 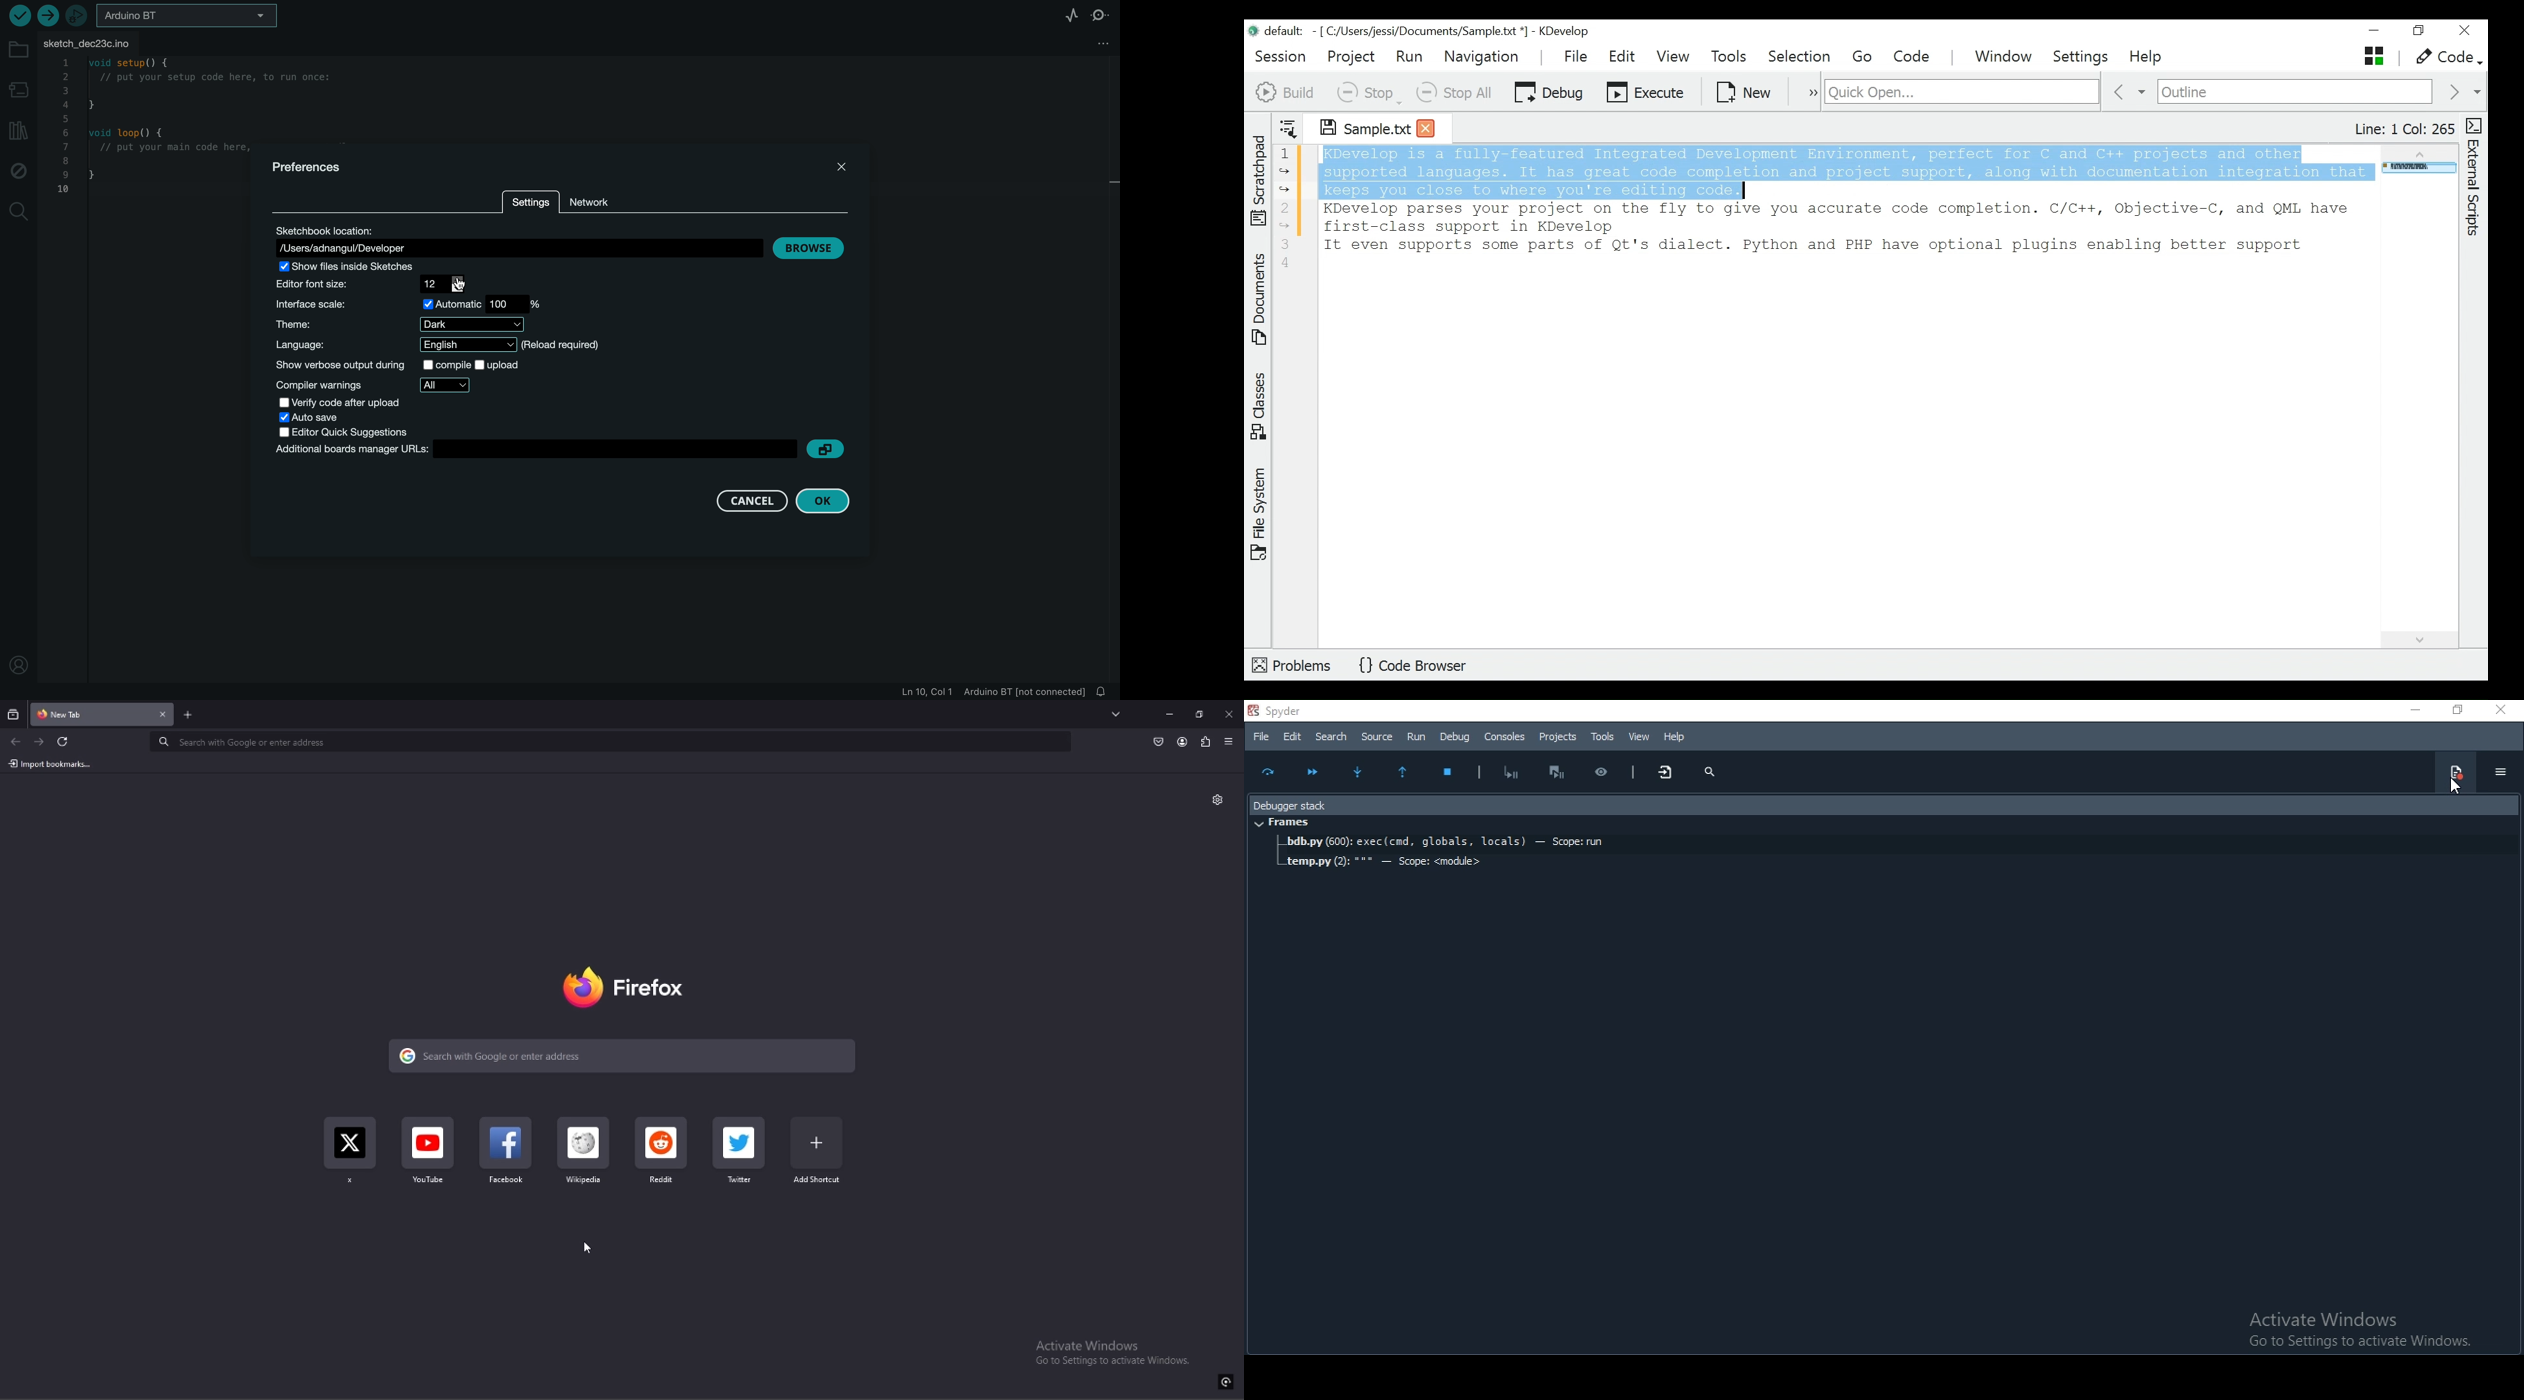 I want to click on Execute till; function or methods return, so click(x=1408, y=773).